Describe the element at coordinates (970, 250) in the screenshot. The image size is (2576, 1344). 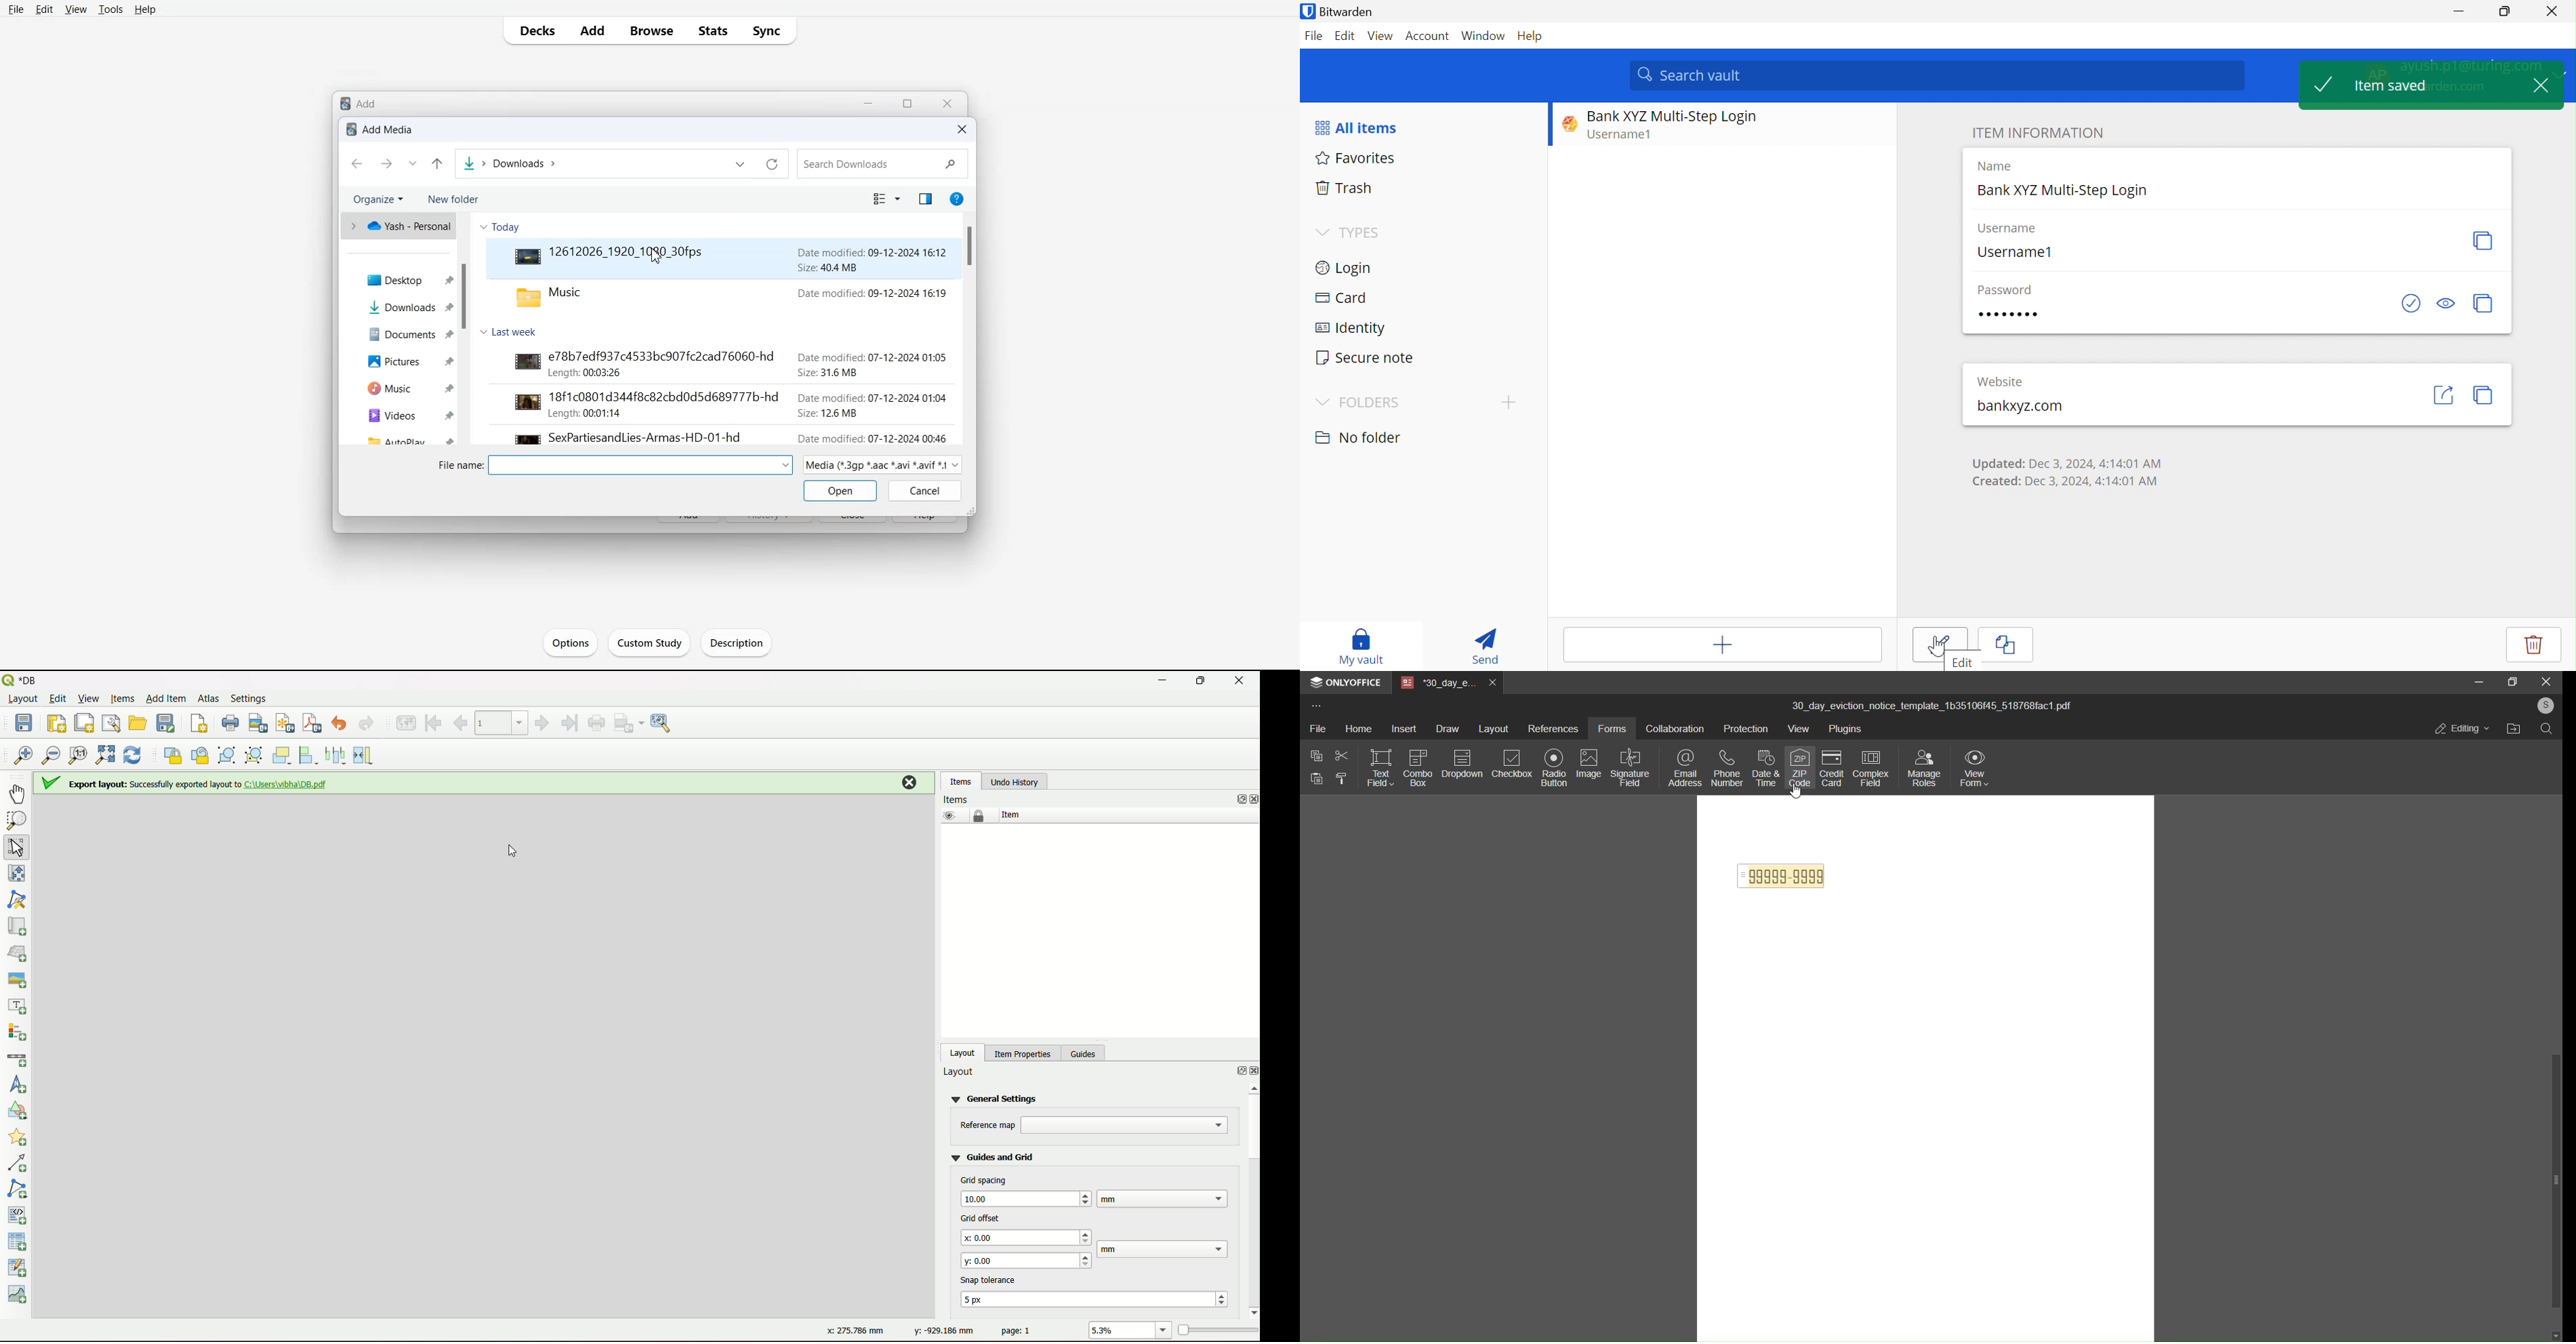
I see `Vertical Scroll bar` at that location.